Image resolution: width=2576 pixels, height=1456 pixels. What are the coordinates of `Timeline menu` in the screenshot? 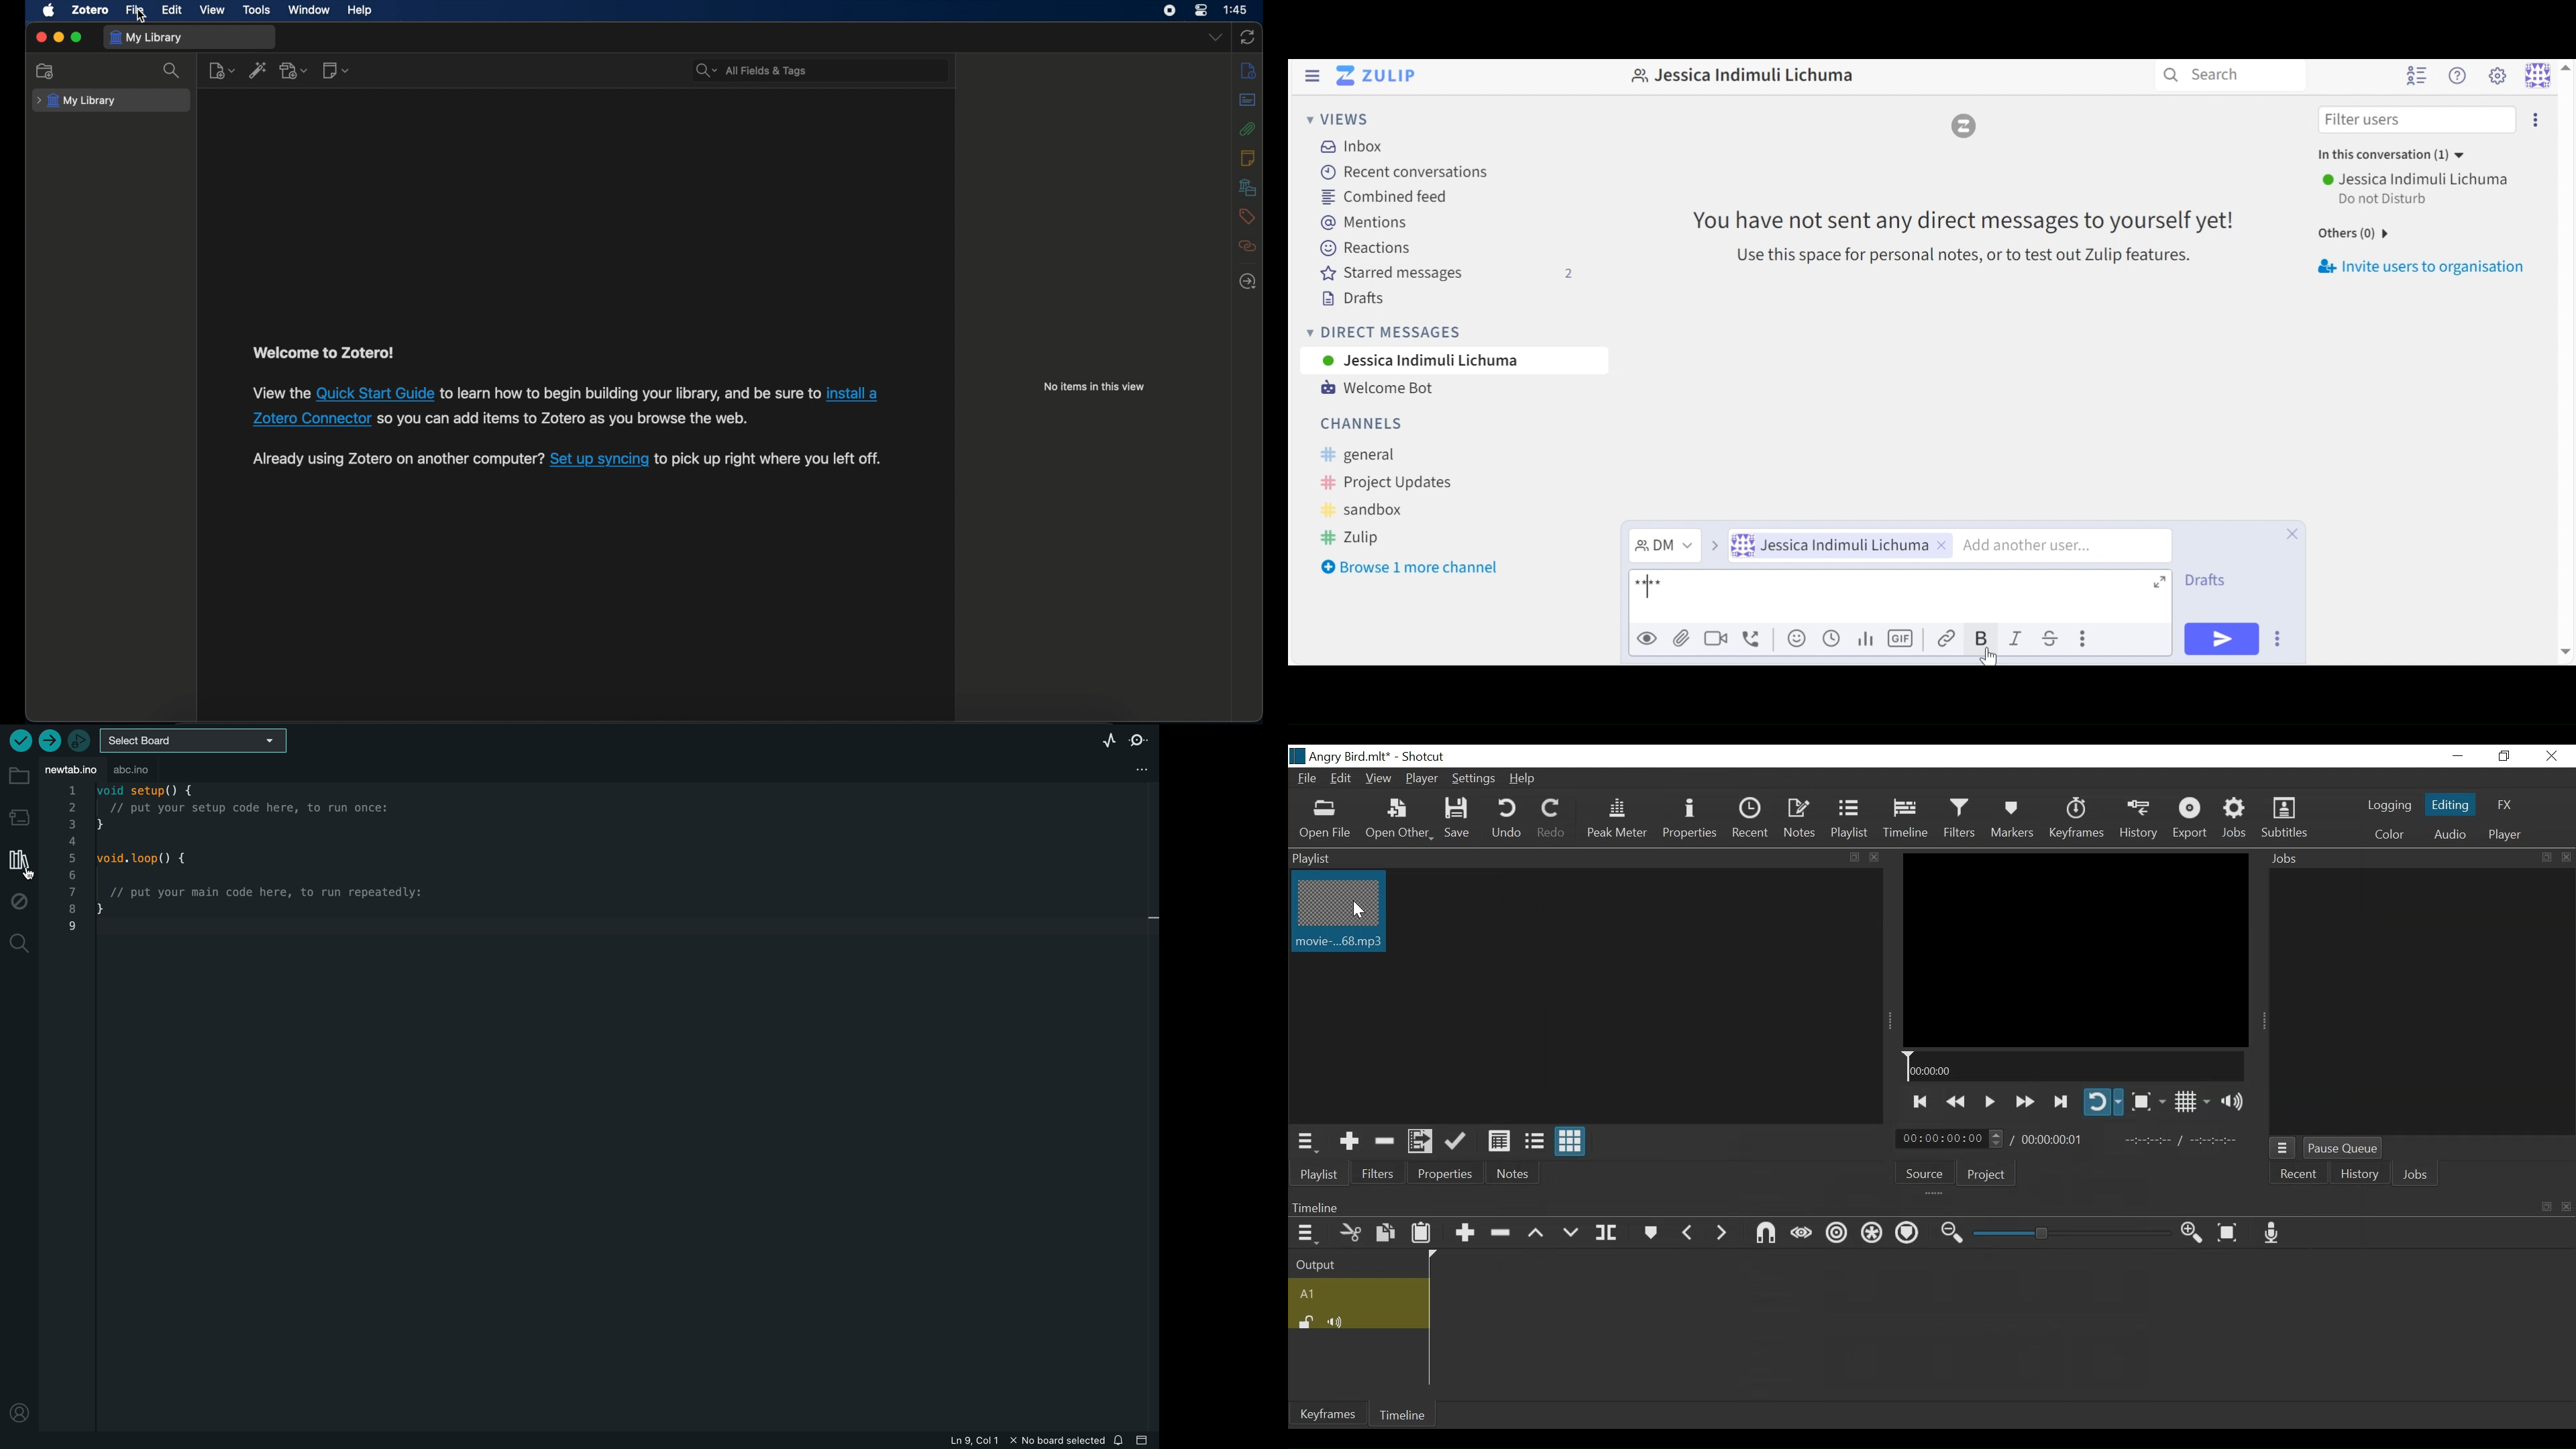 It's located at (1305, 1232).